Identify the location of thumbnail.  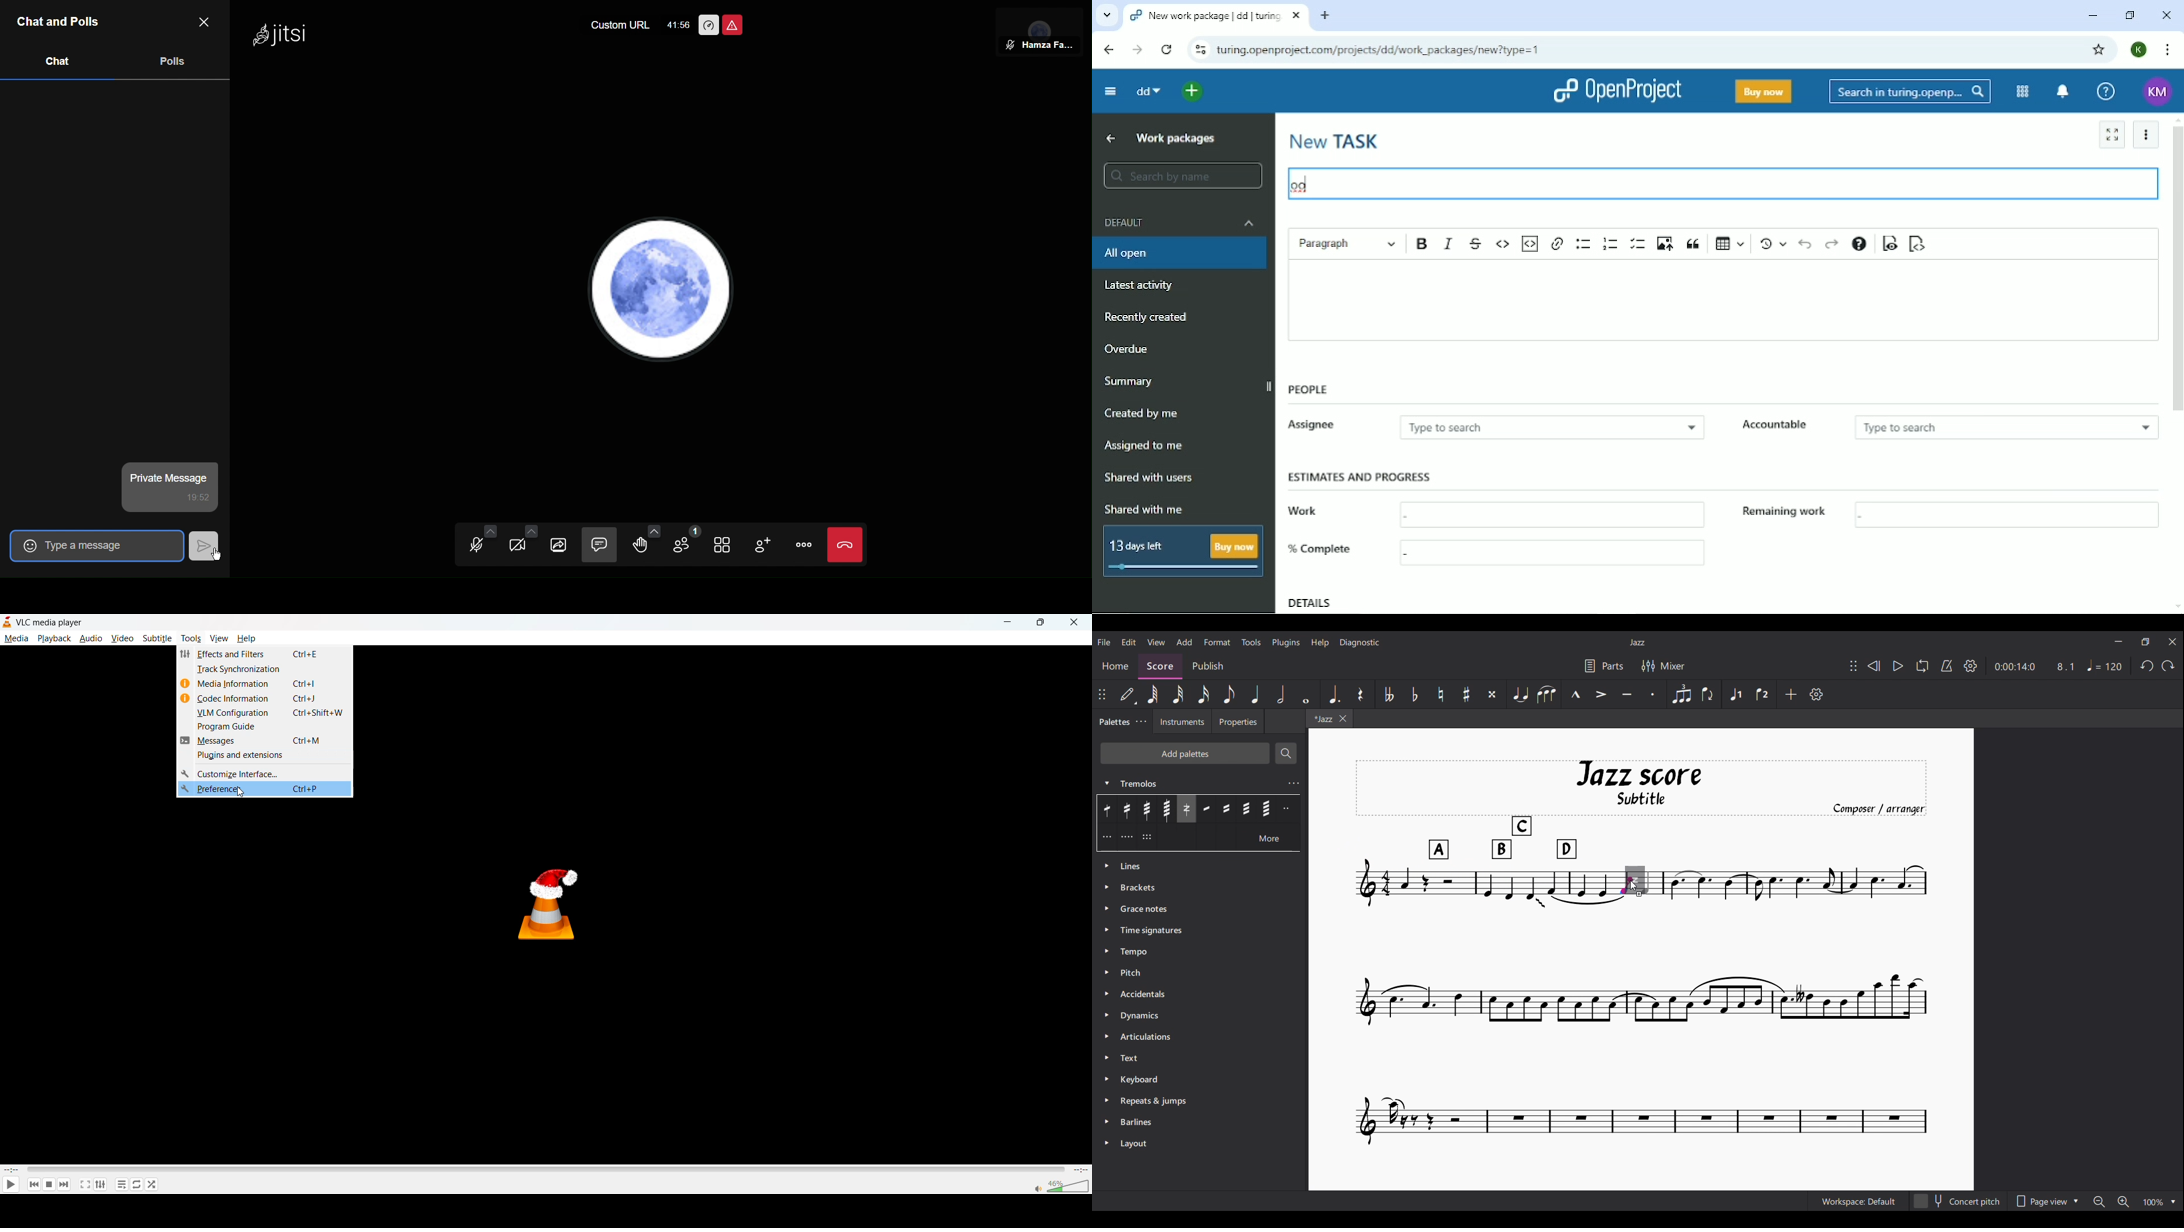
(547, 909).